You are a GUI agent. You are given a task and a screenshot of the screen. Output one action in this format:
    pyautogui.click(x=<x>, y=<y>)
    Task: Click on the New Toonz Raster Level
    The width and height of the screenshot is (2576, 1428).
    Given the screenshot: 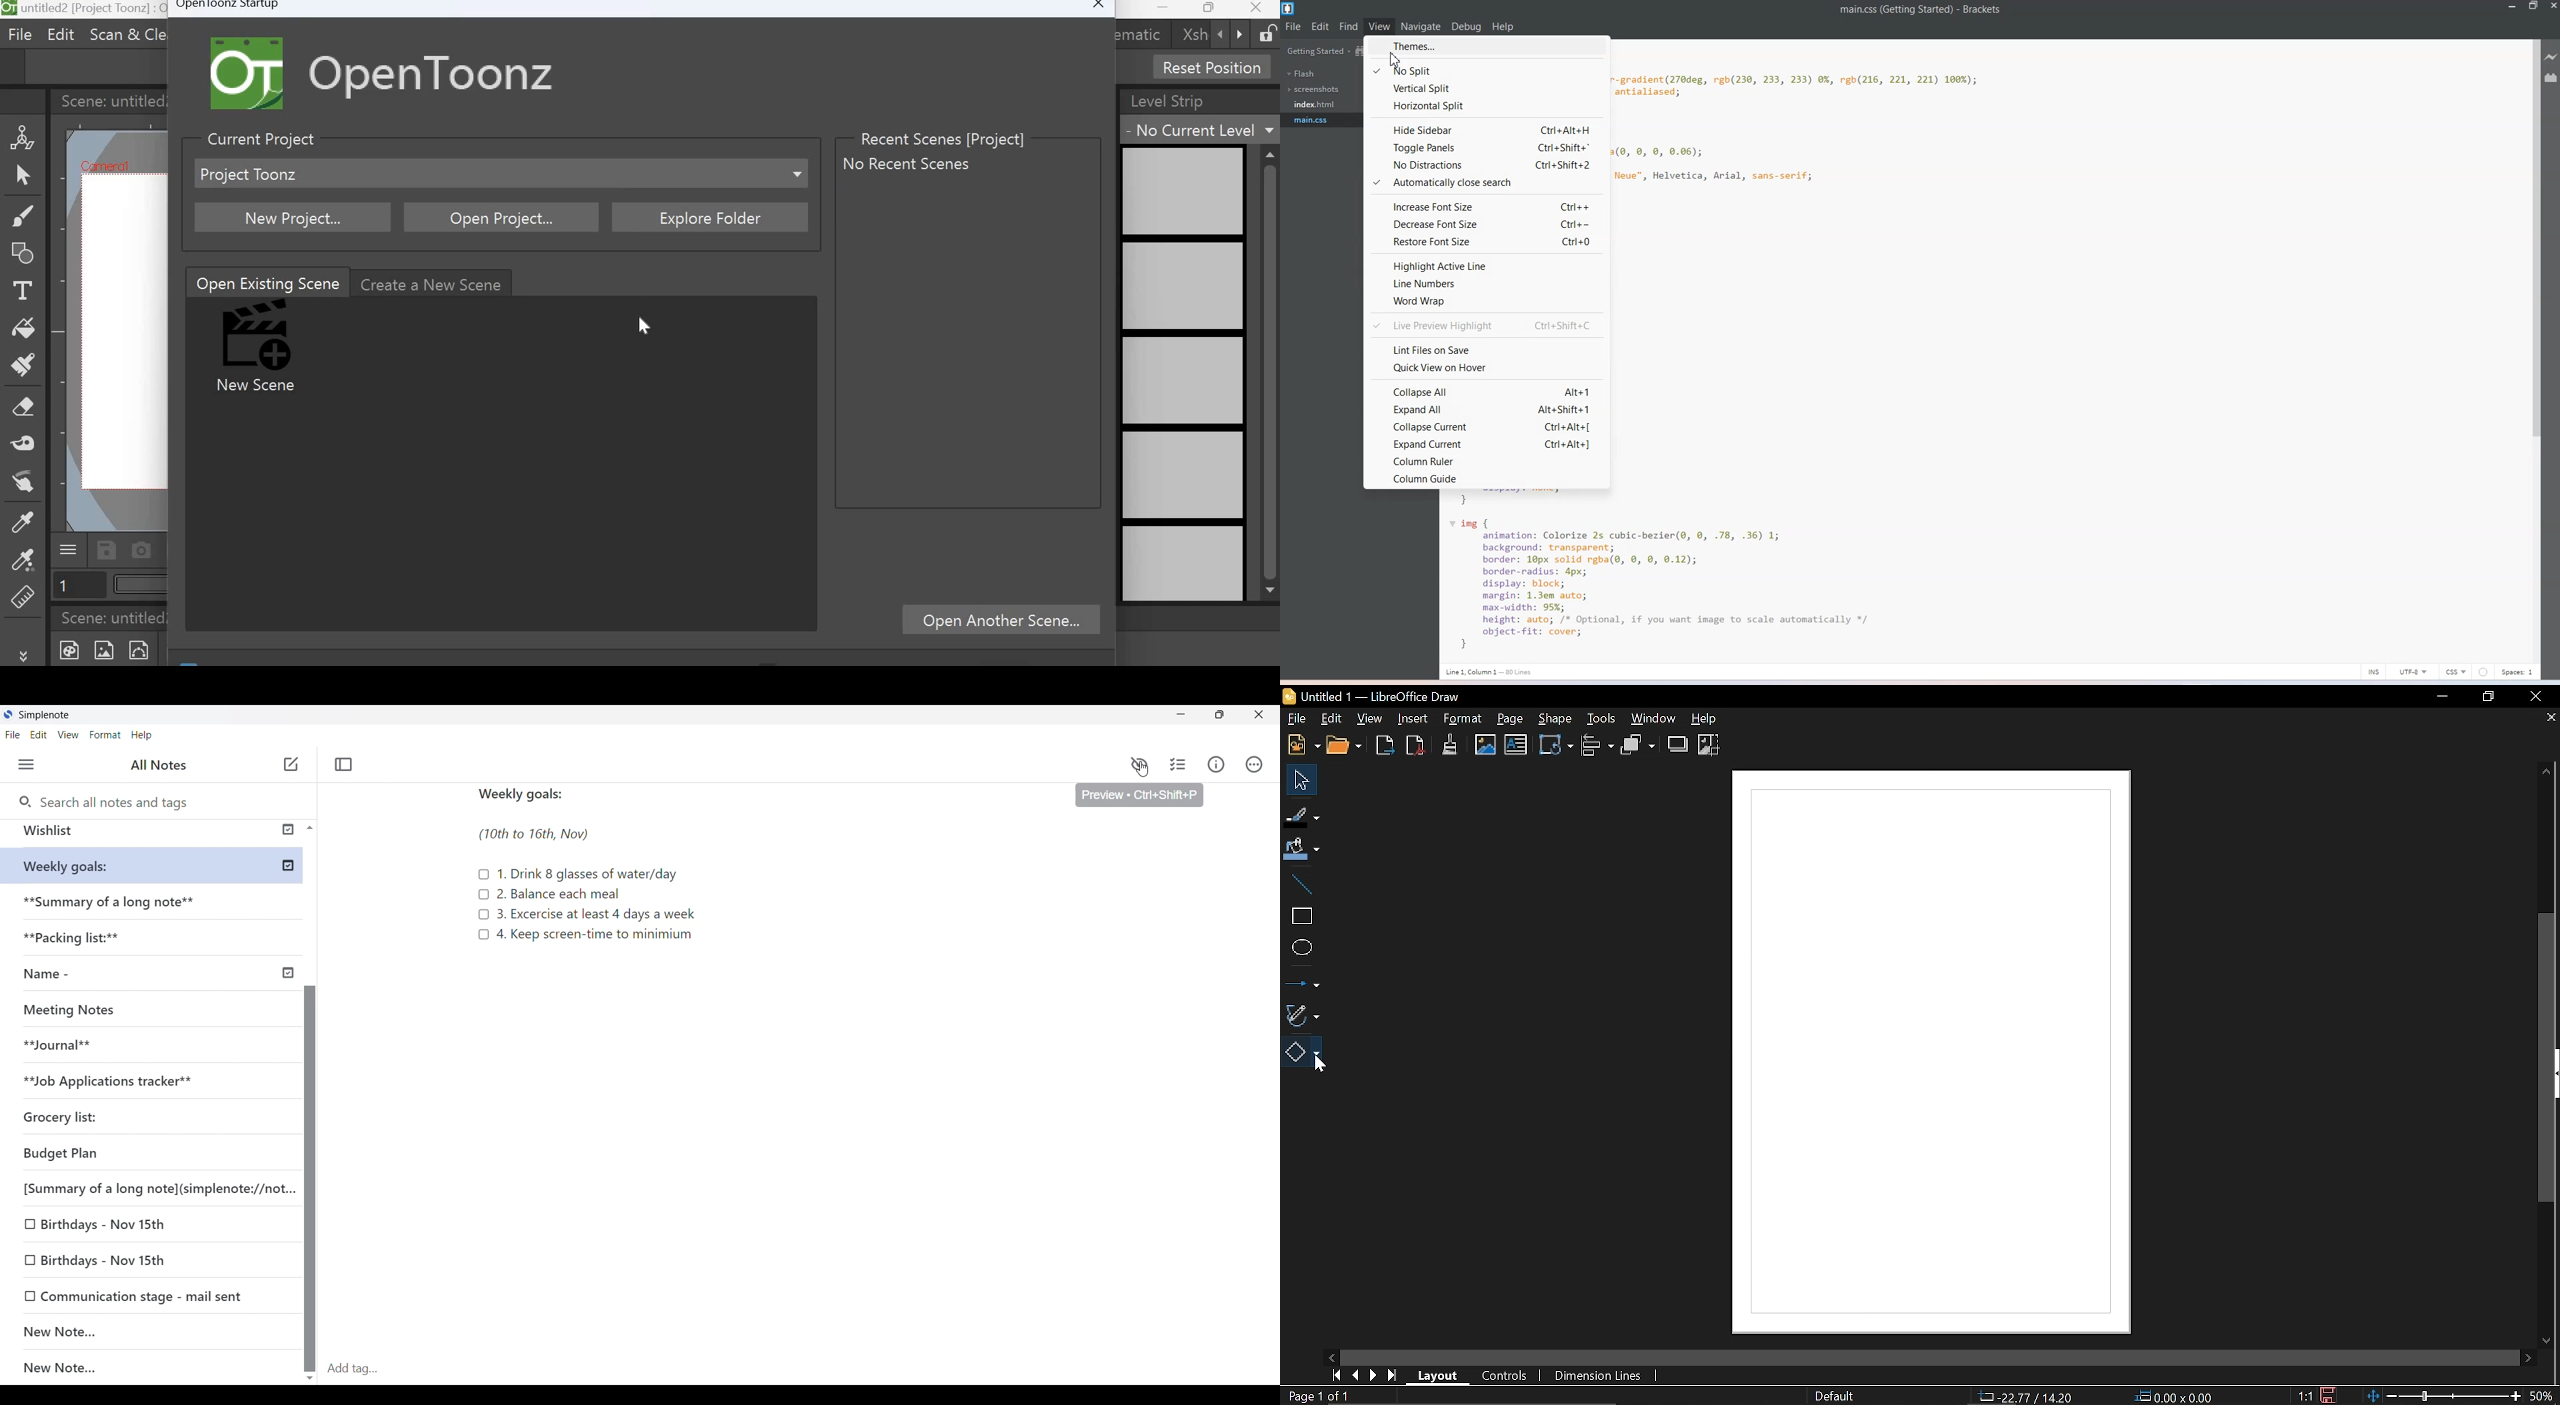 What is the action you would take?
    pyautogui.click(x=67, y=649)
    